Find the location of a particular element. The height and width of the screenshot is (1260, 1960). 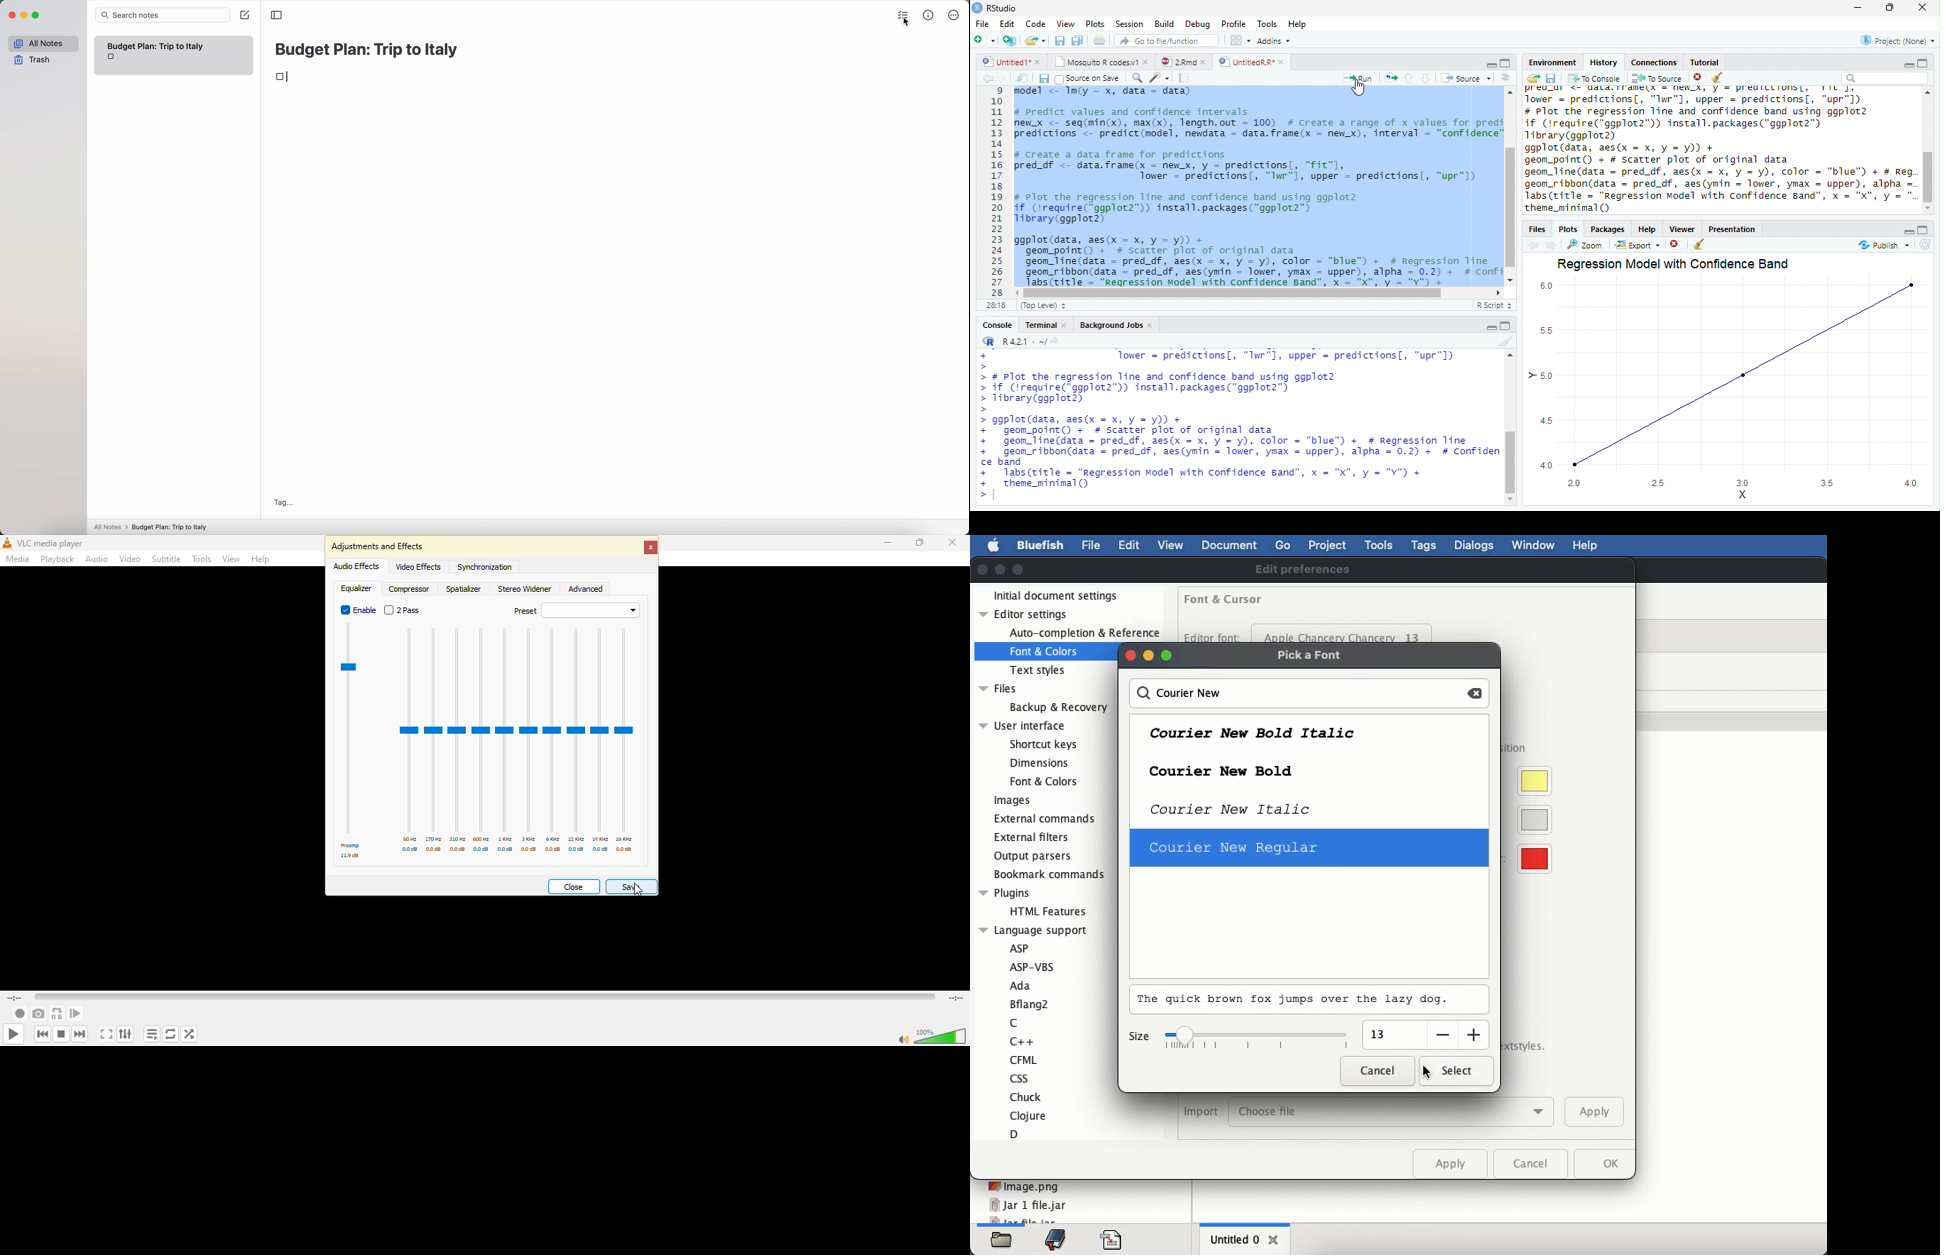

Edit is located at coordinates (1008, 23).